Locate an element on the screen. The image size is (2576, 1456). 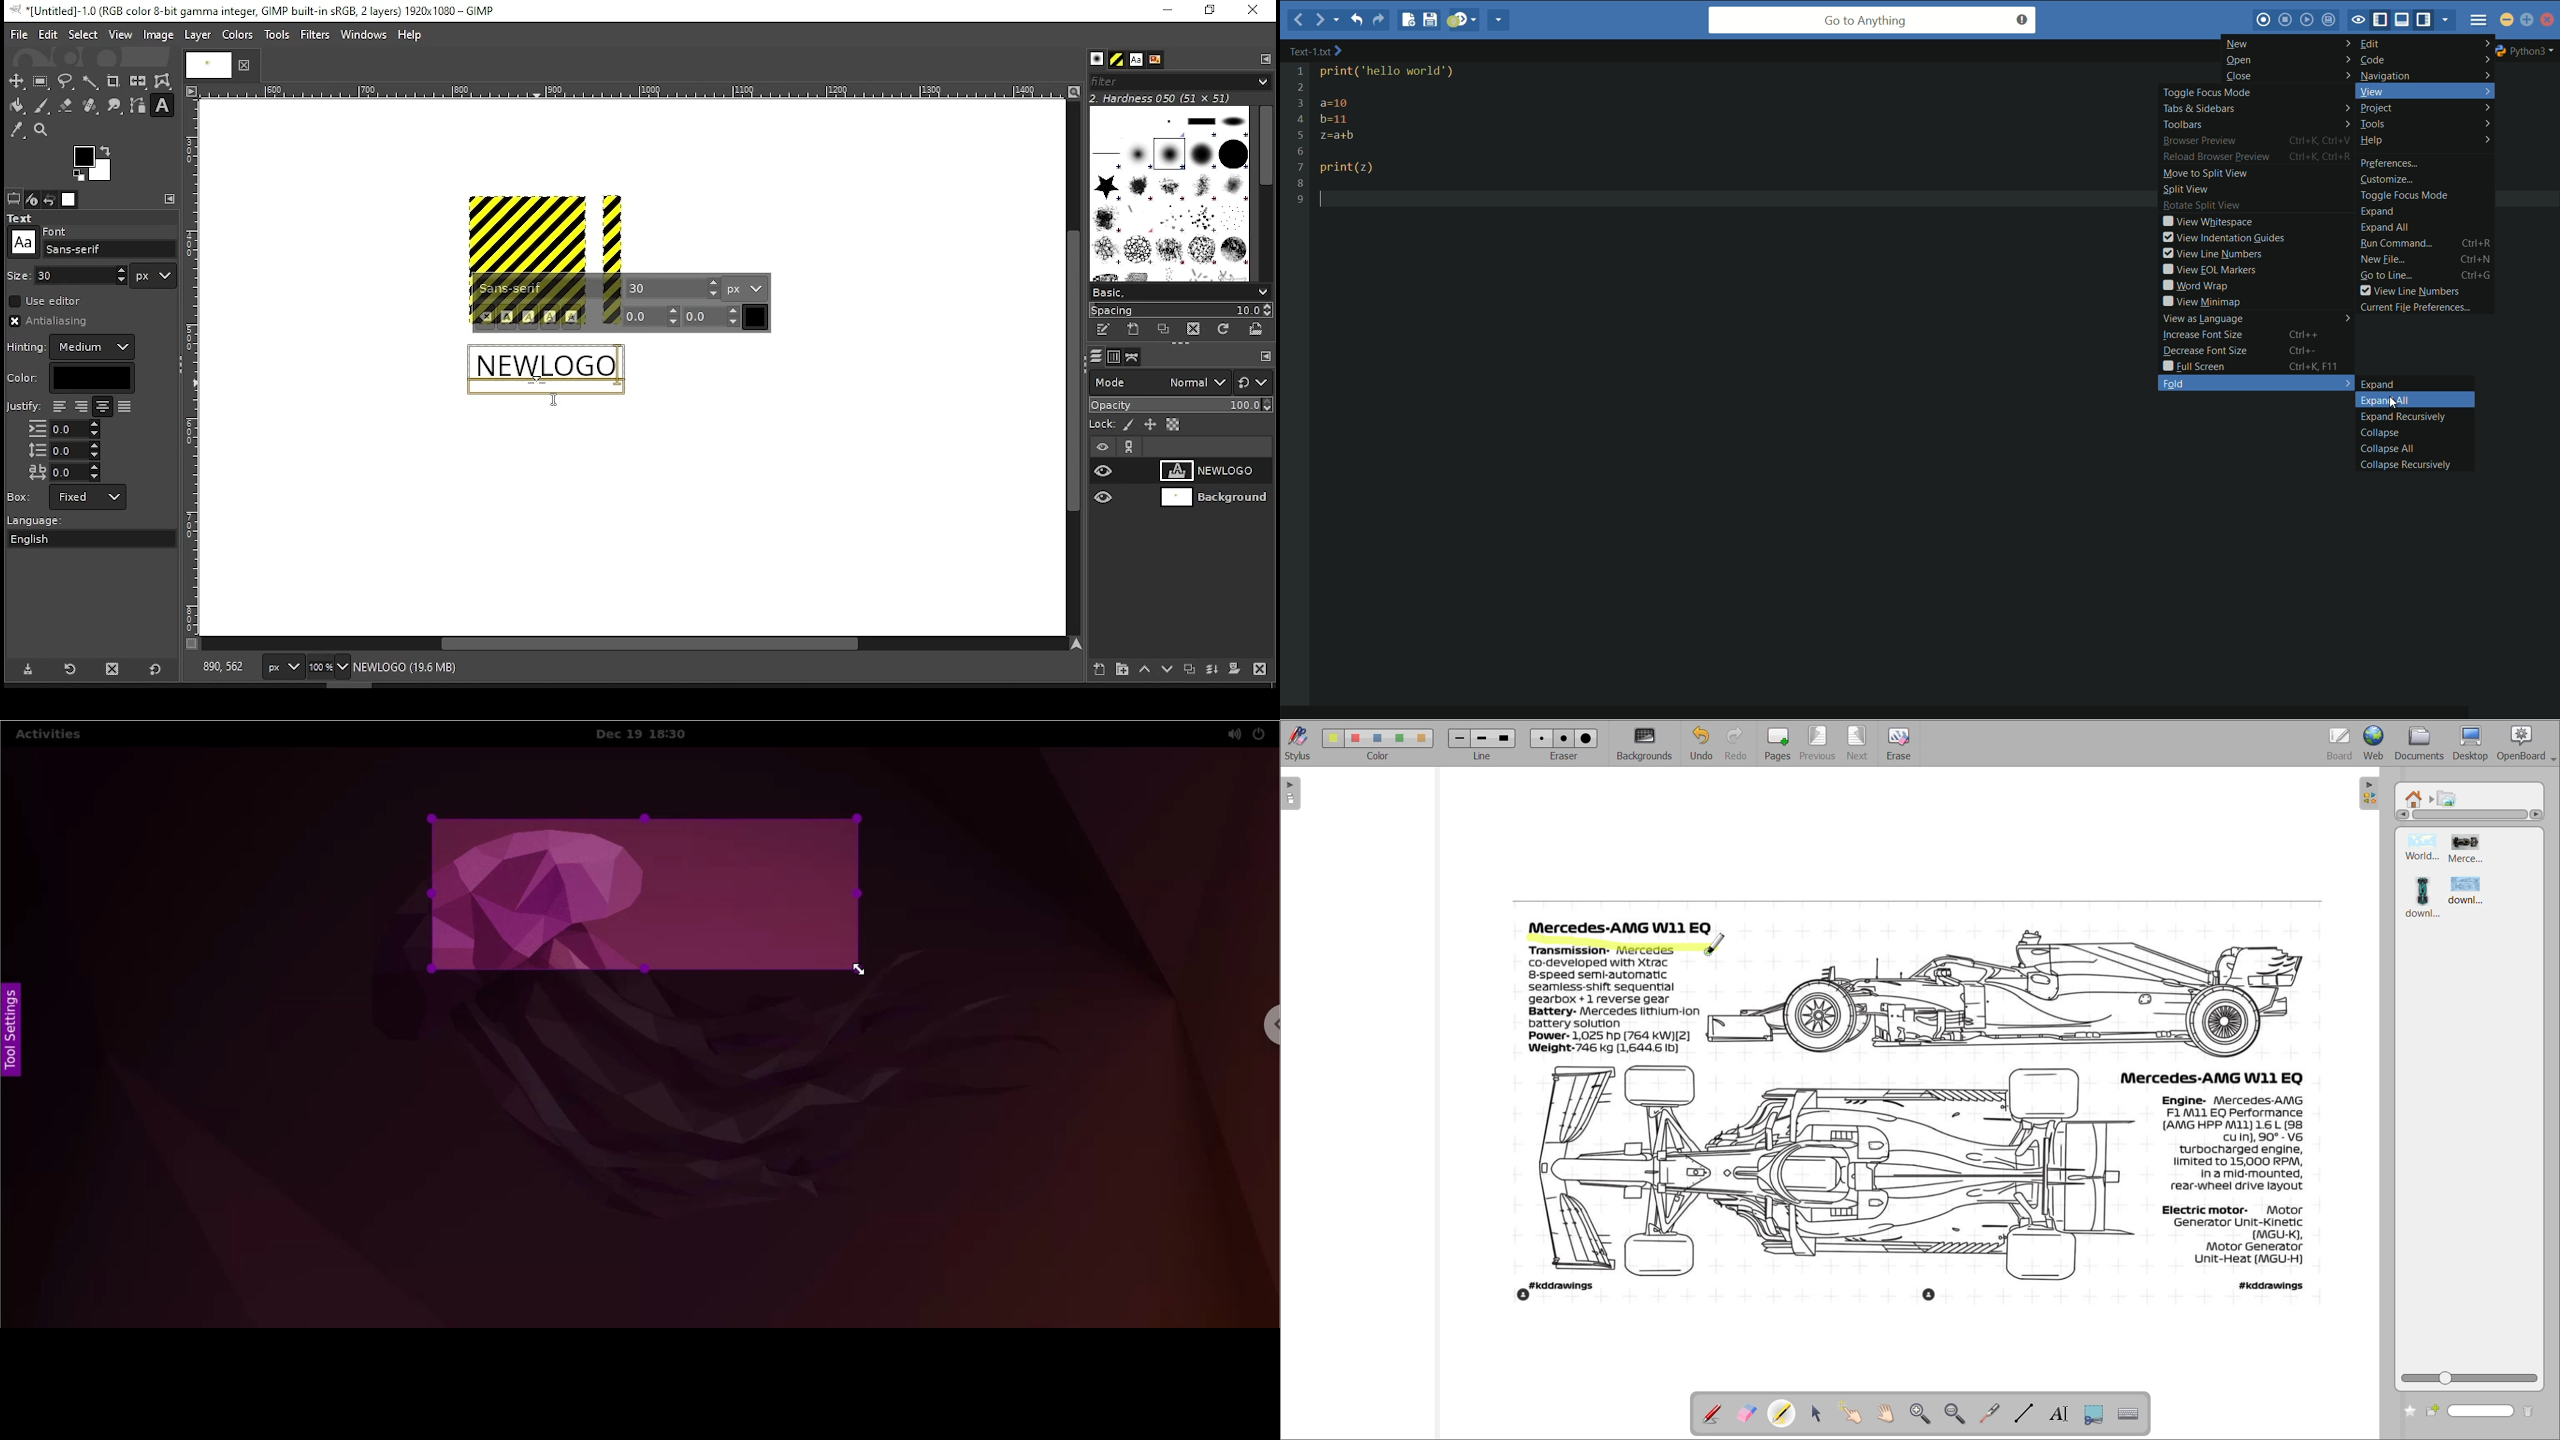
underline is located at coordinates (550, 317).